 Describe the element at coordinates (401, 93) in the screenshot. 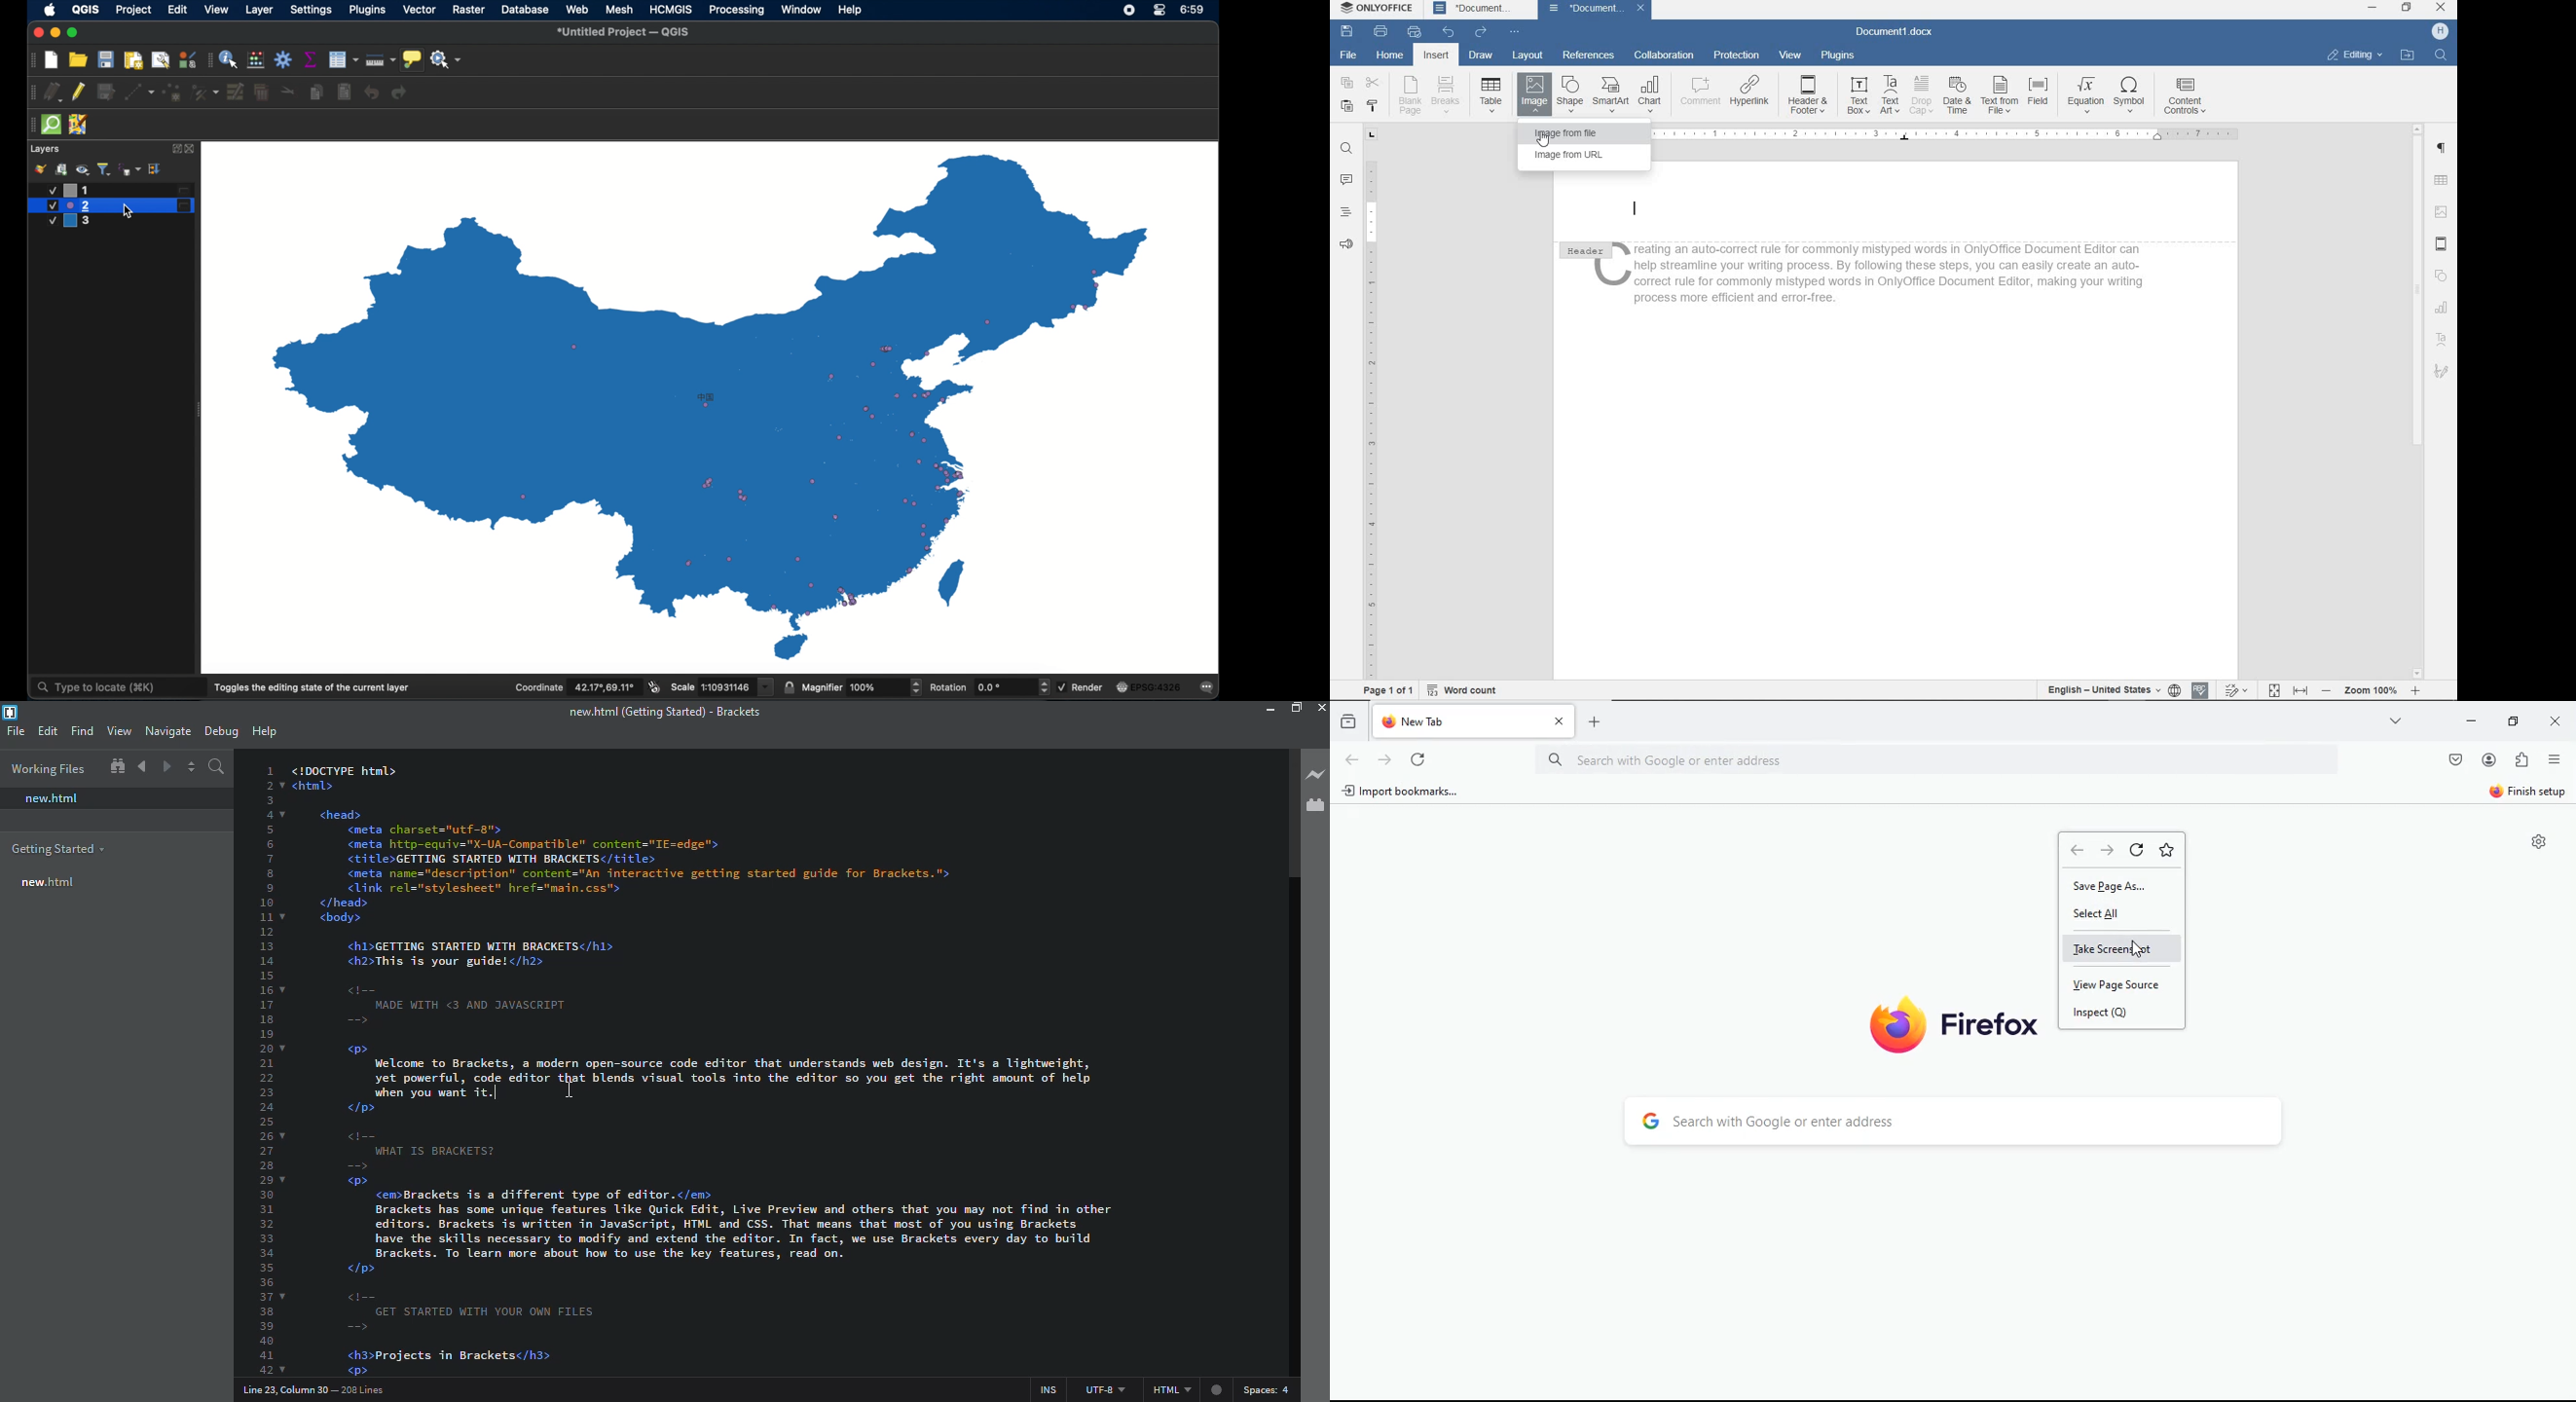

I see `redo` at that location.